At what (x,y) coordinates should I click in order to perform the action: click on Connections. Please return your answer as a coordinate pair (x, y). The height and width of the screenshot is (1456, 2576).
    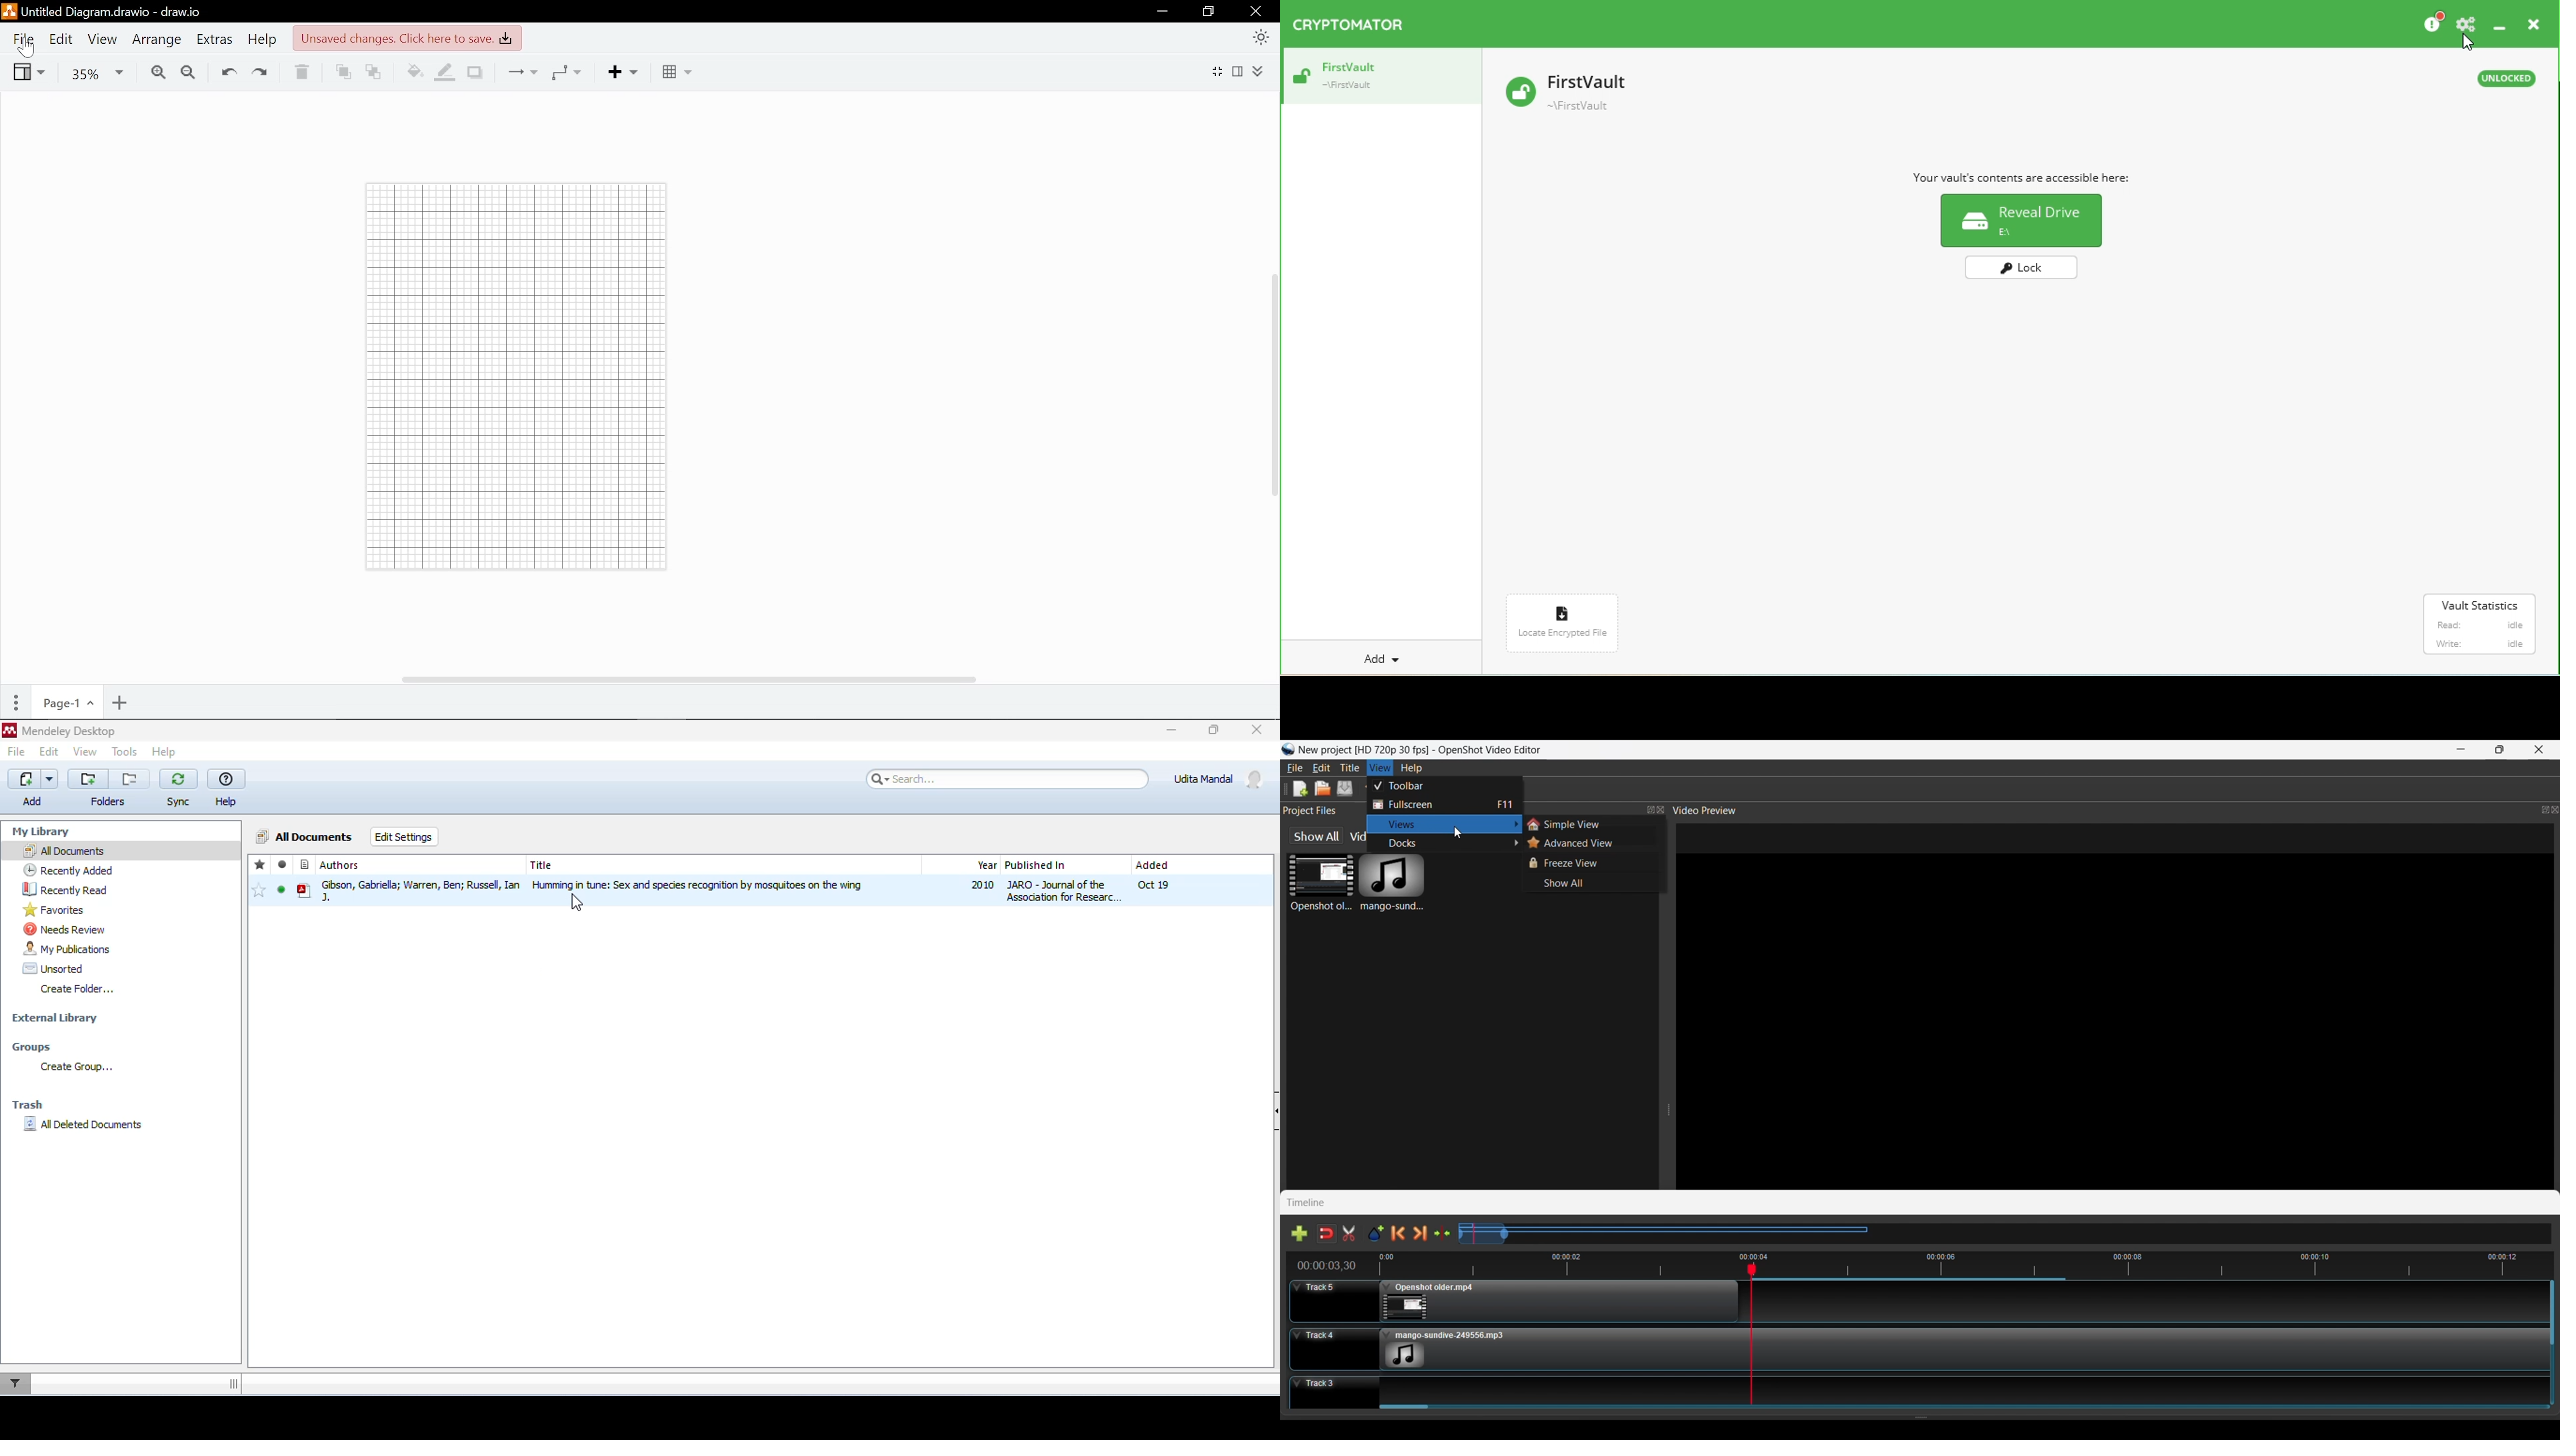
    Looking at the image, I should click on (525, 71).